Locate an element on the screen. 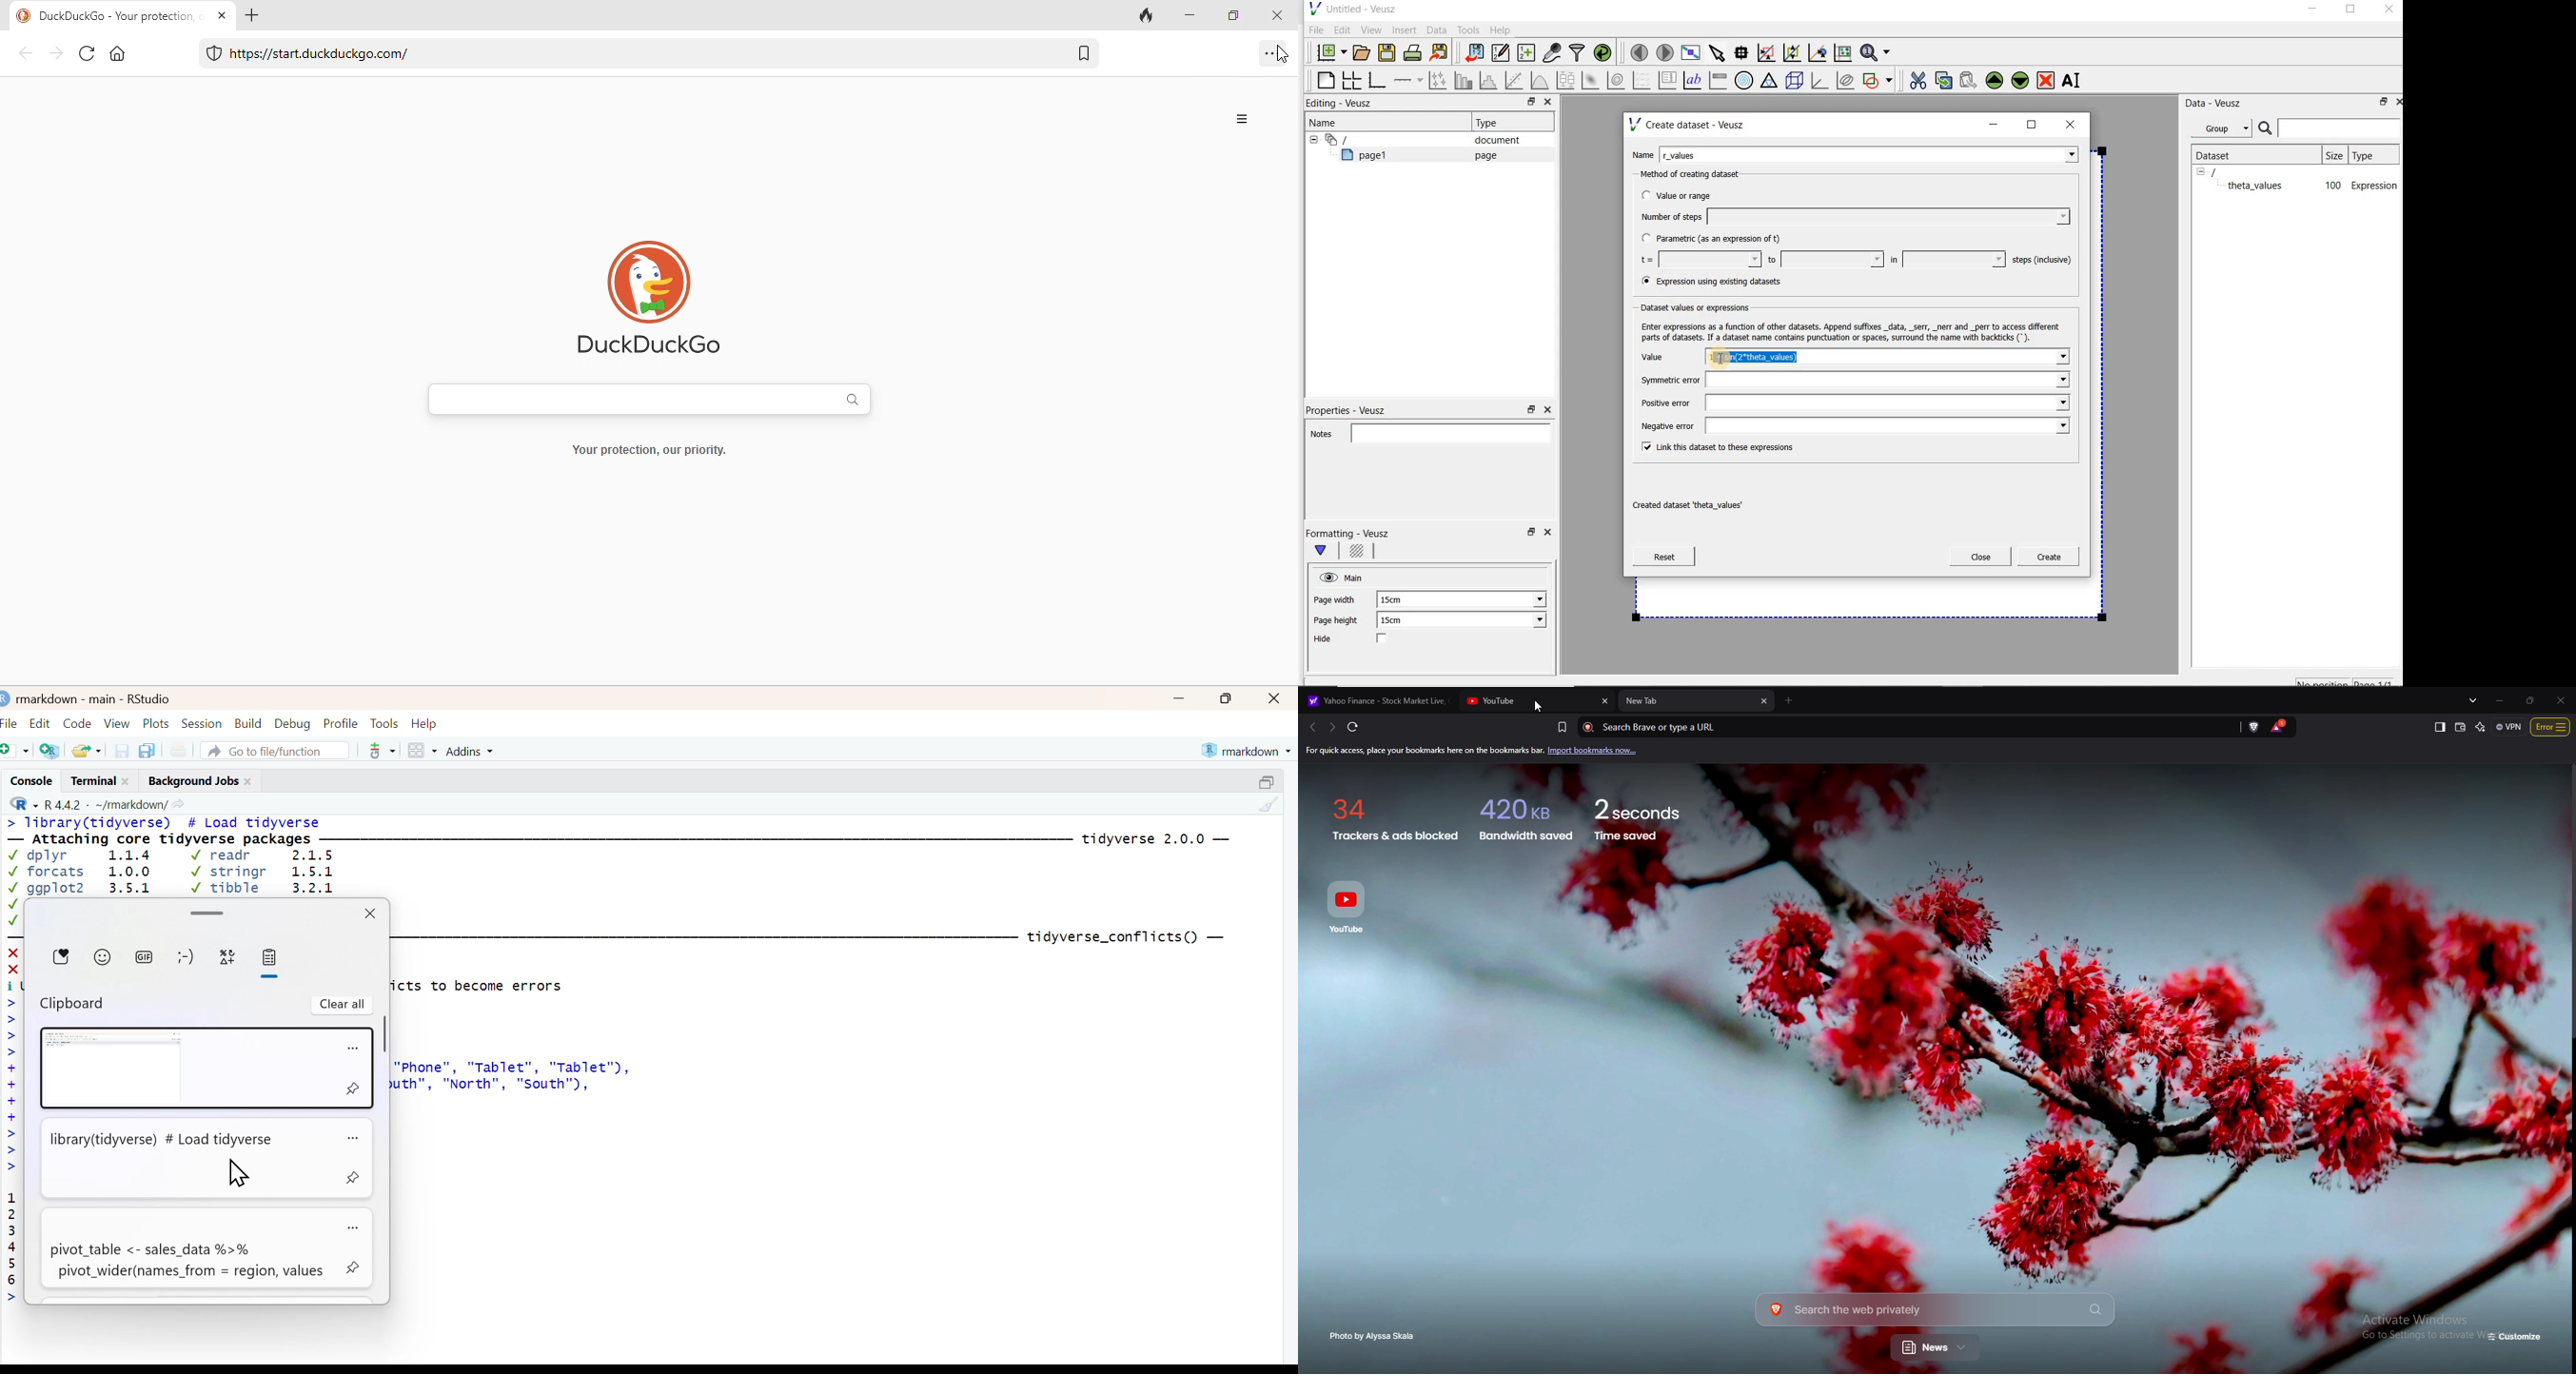 The height and width of the screenshot is (1400, 2576). R 4.4.2 is located at coordinates (63, 803).